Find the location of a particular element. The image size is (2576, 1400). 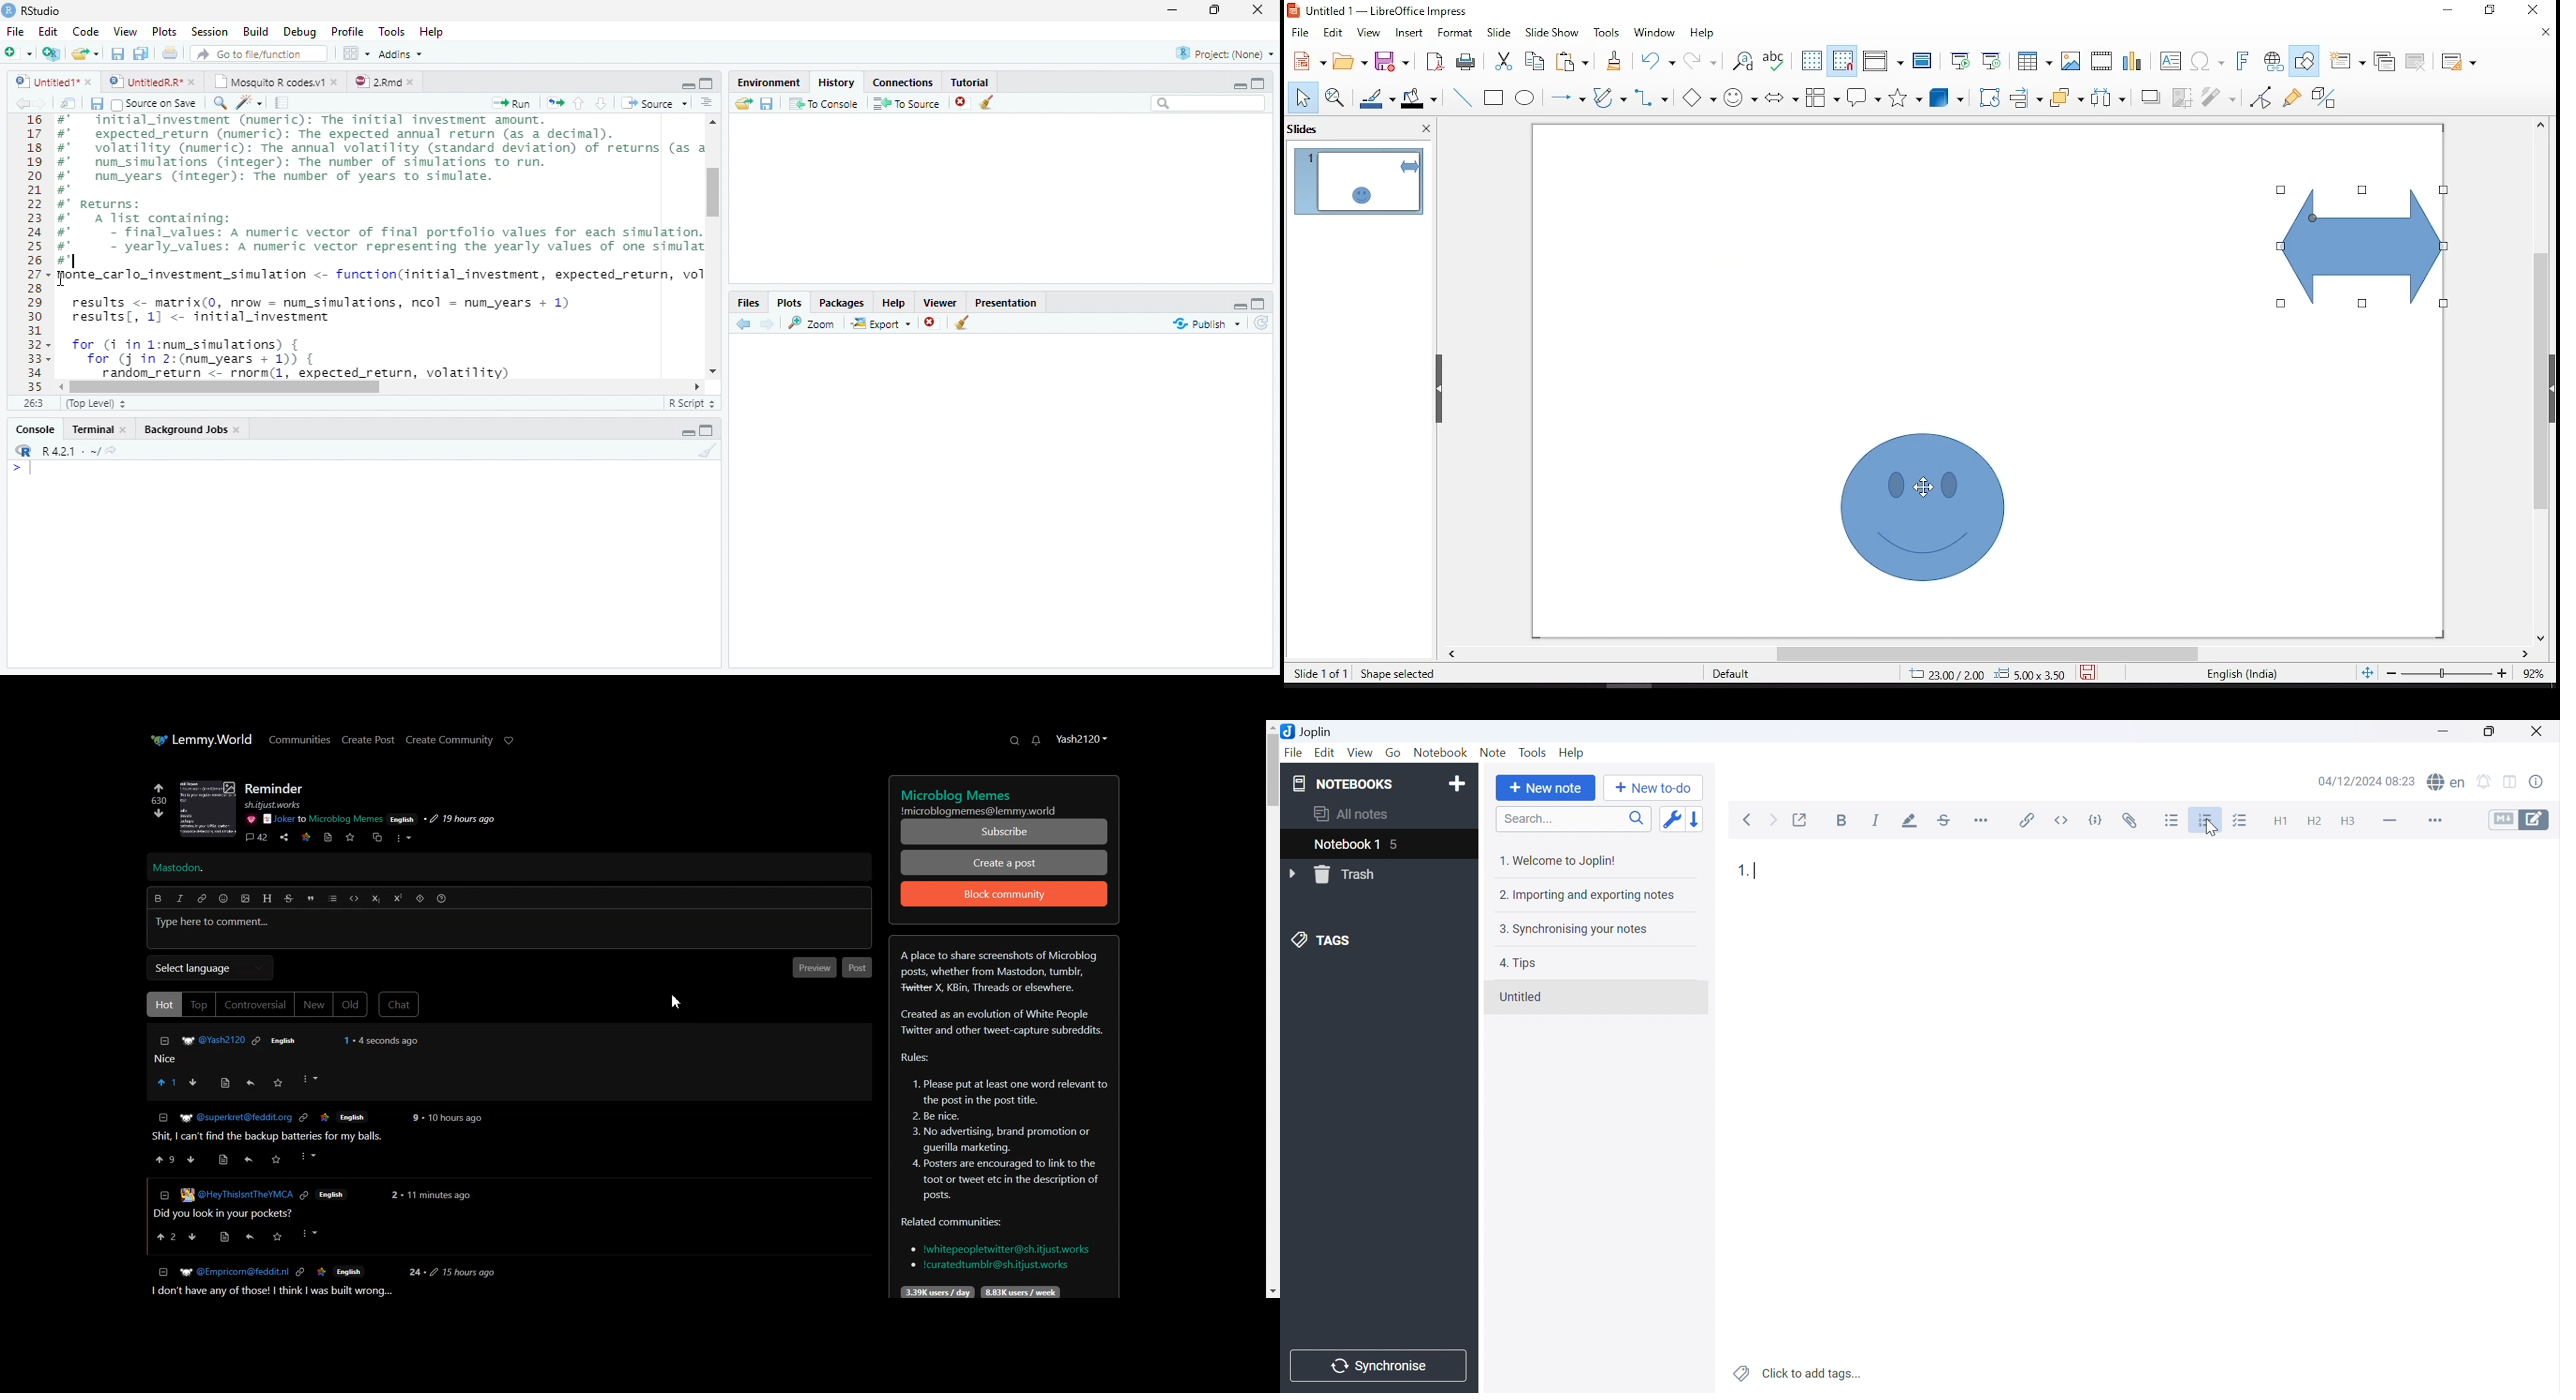

File is located at coordinates (1293, 753).